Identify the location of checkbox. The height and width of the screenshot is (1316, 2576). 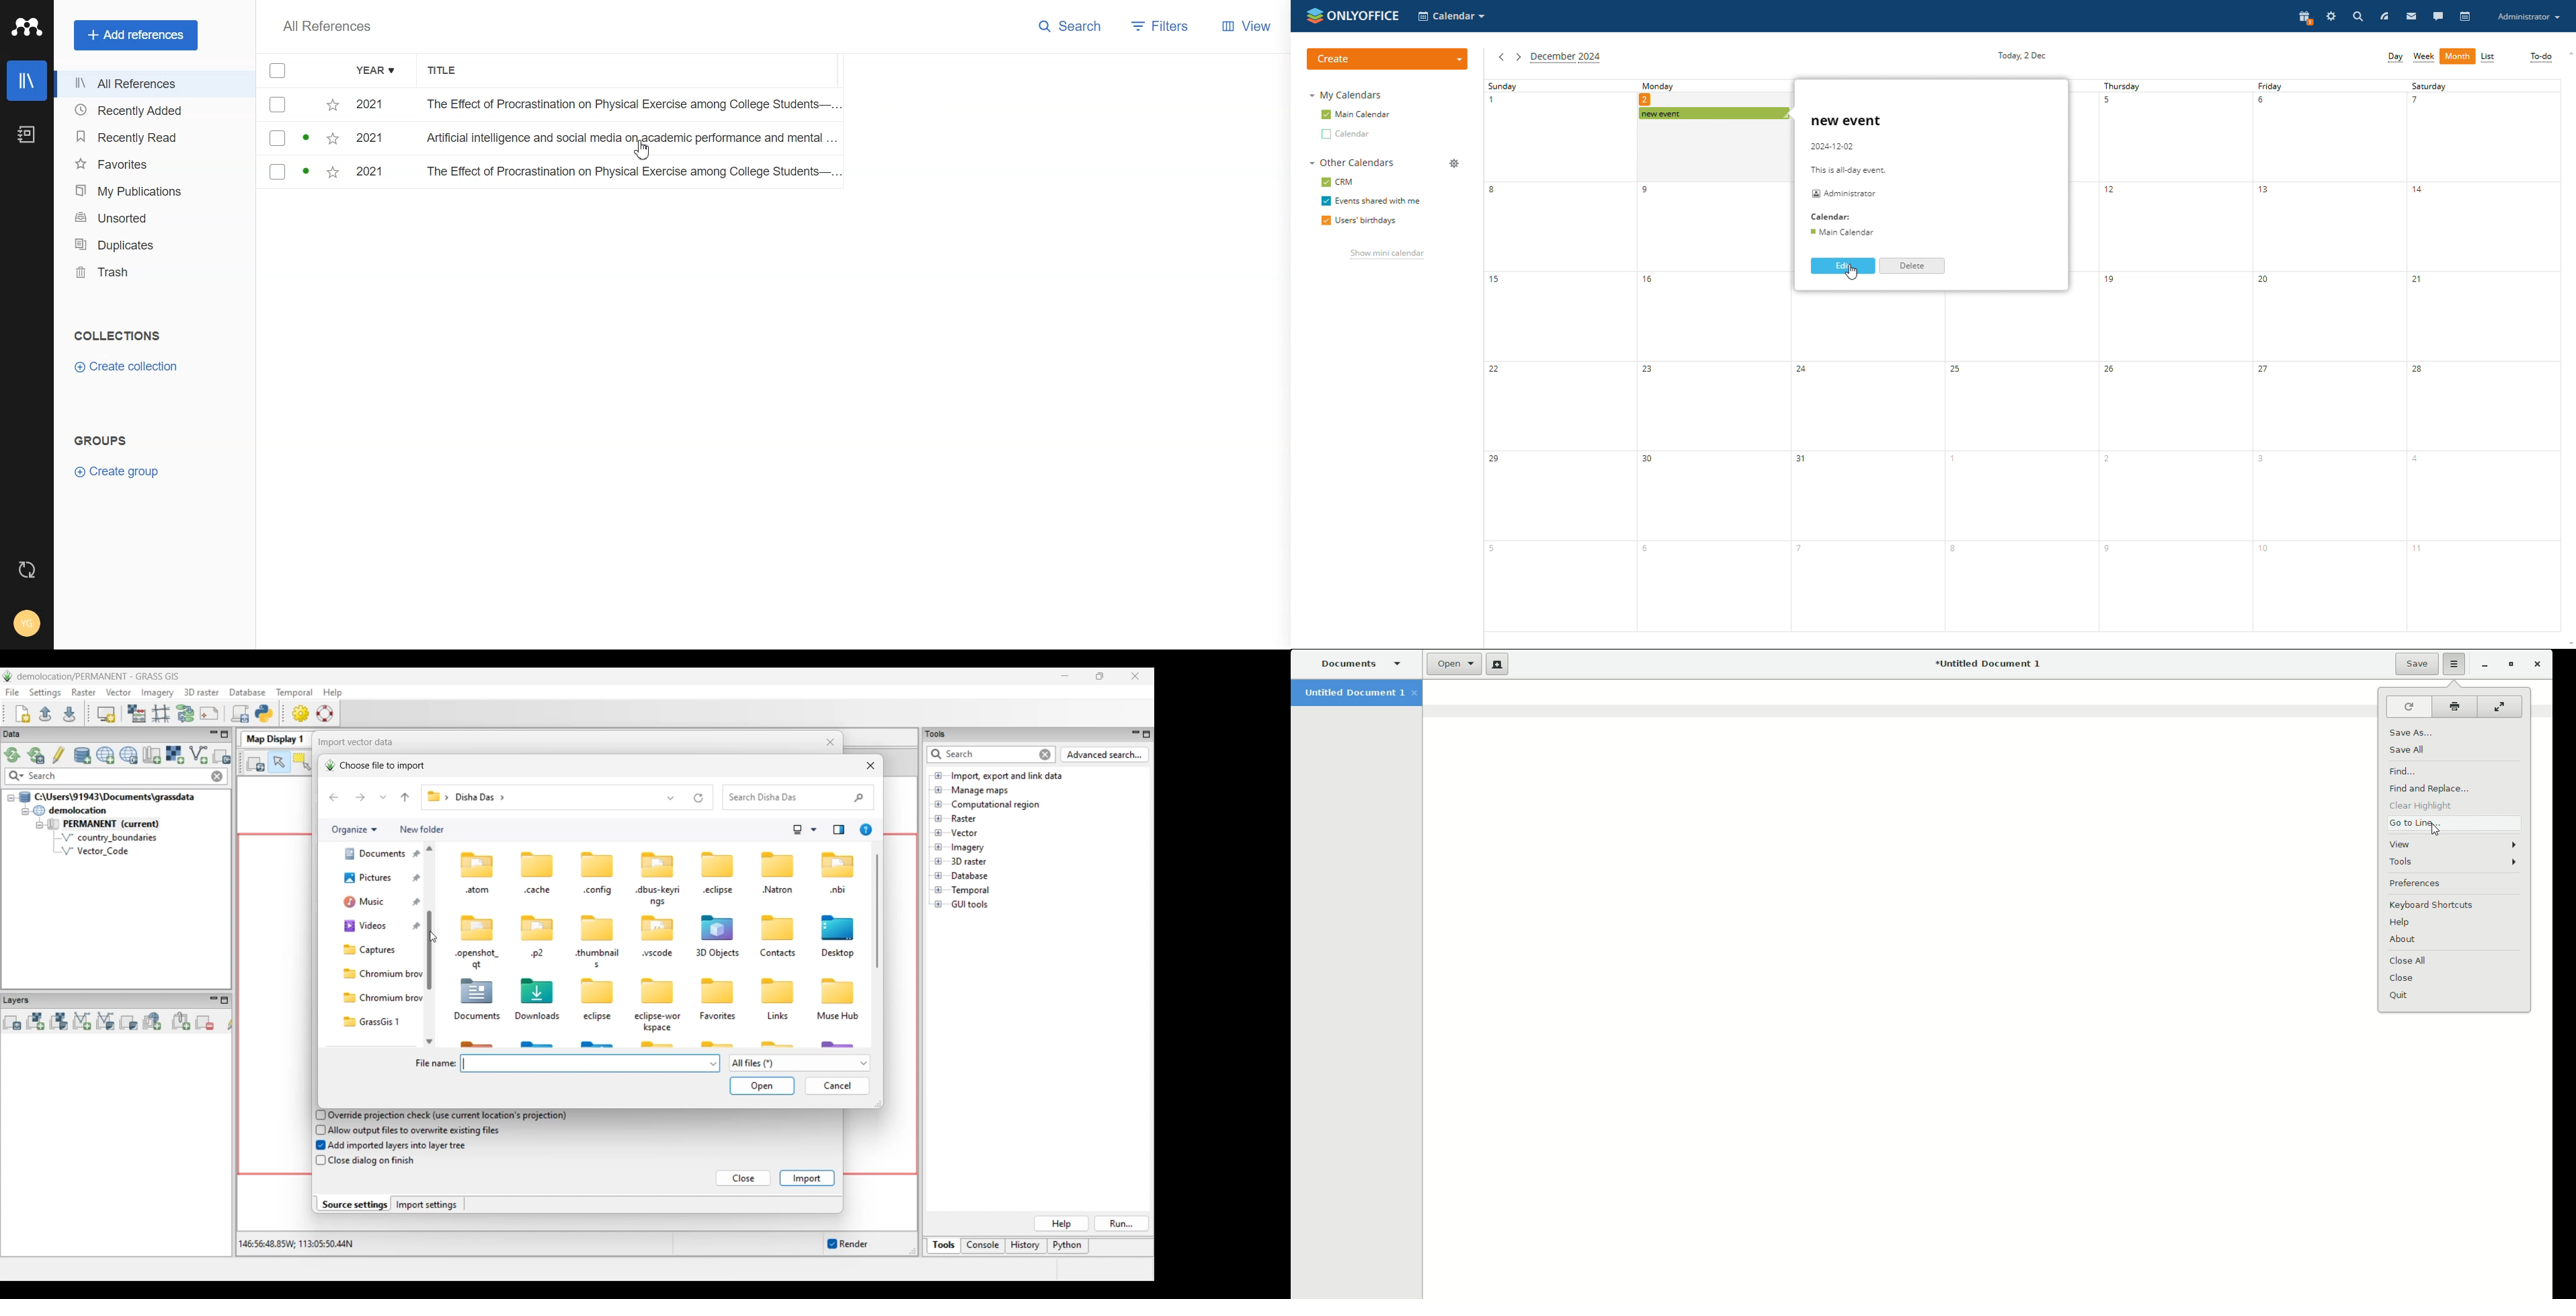
(300, 139).